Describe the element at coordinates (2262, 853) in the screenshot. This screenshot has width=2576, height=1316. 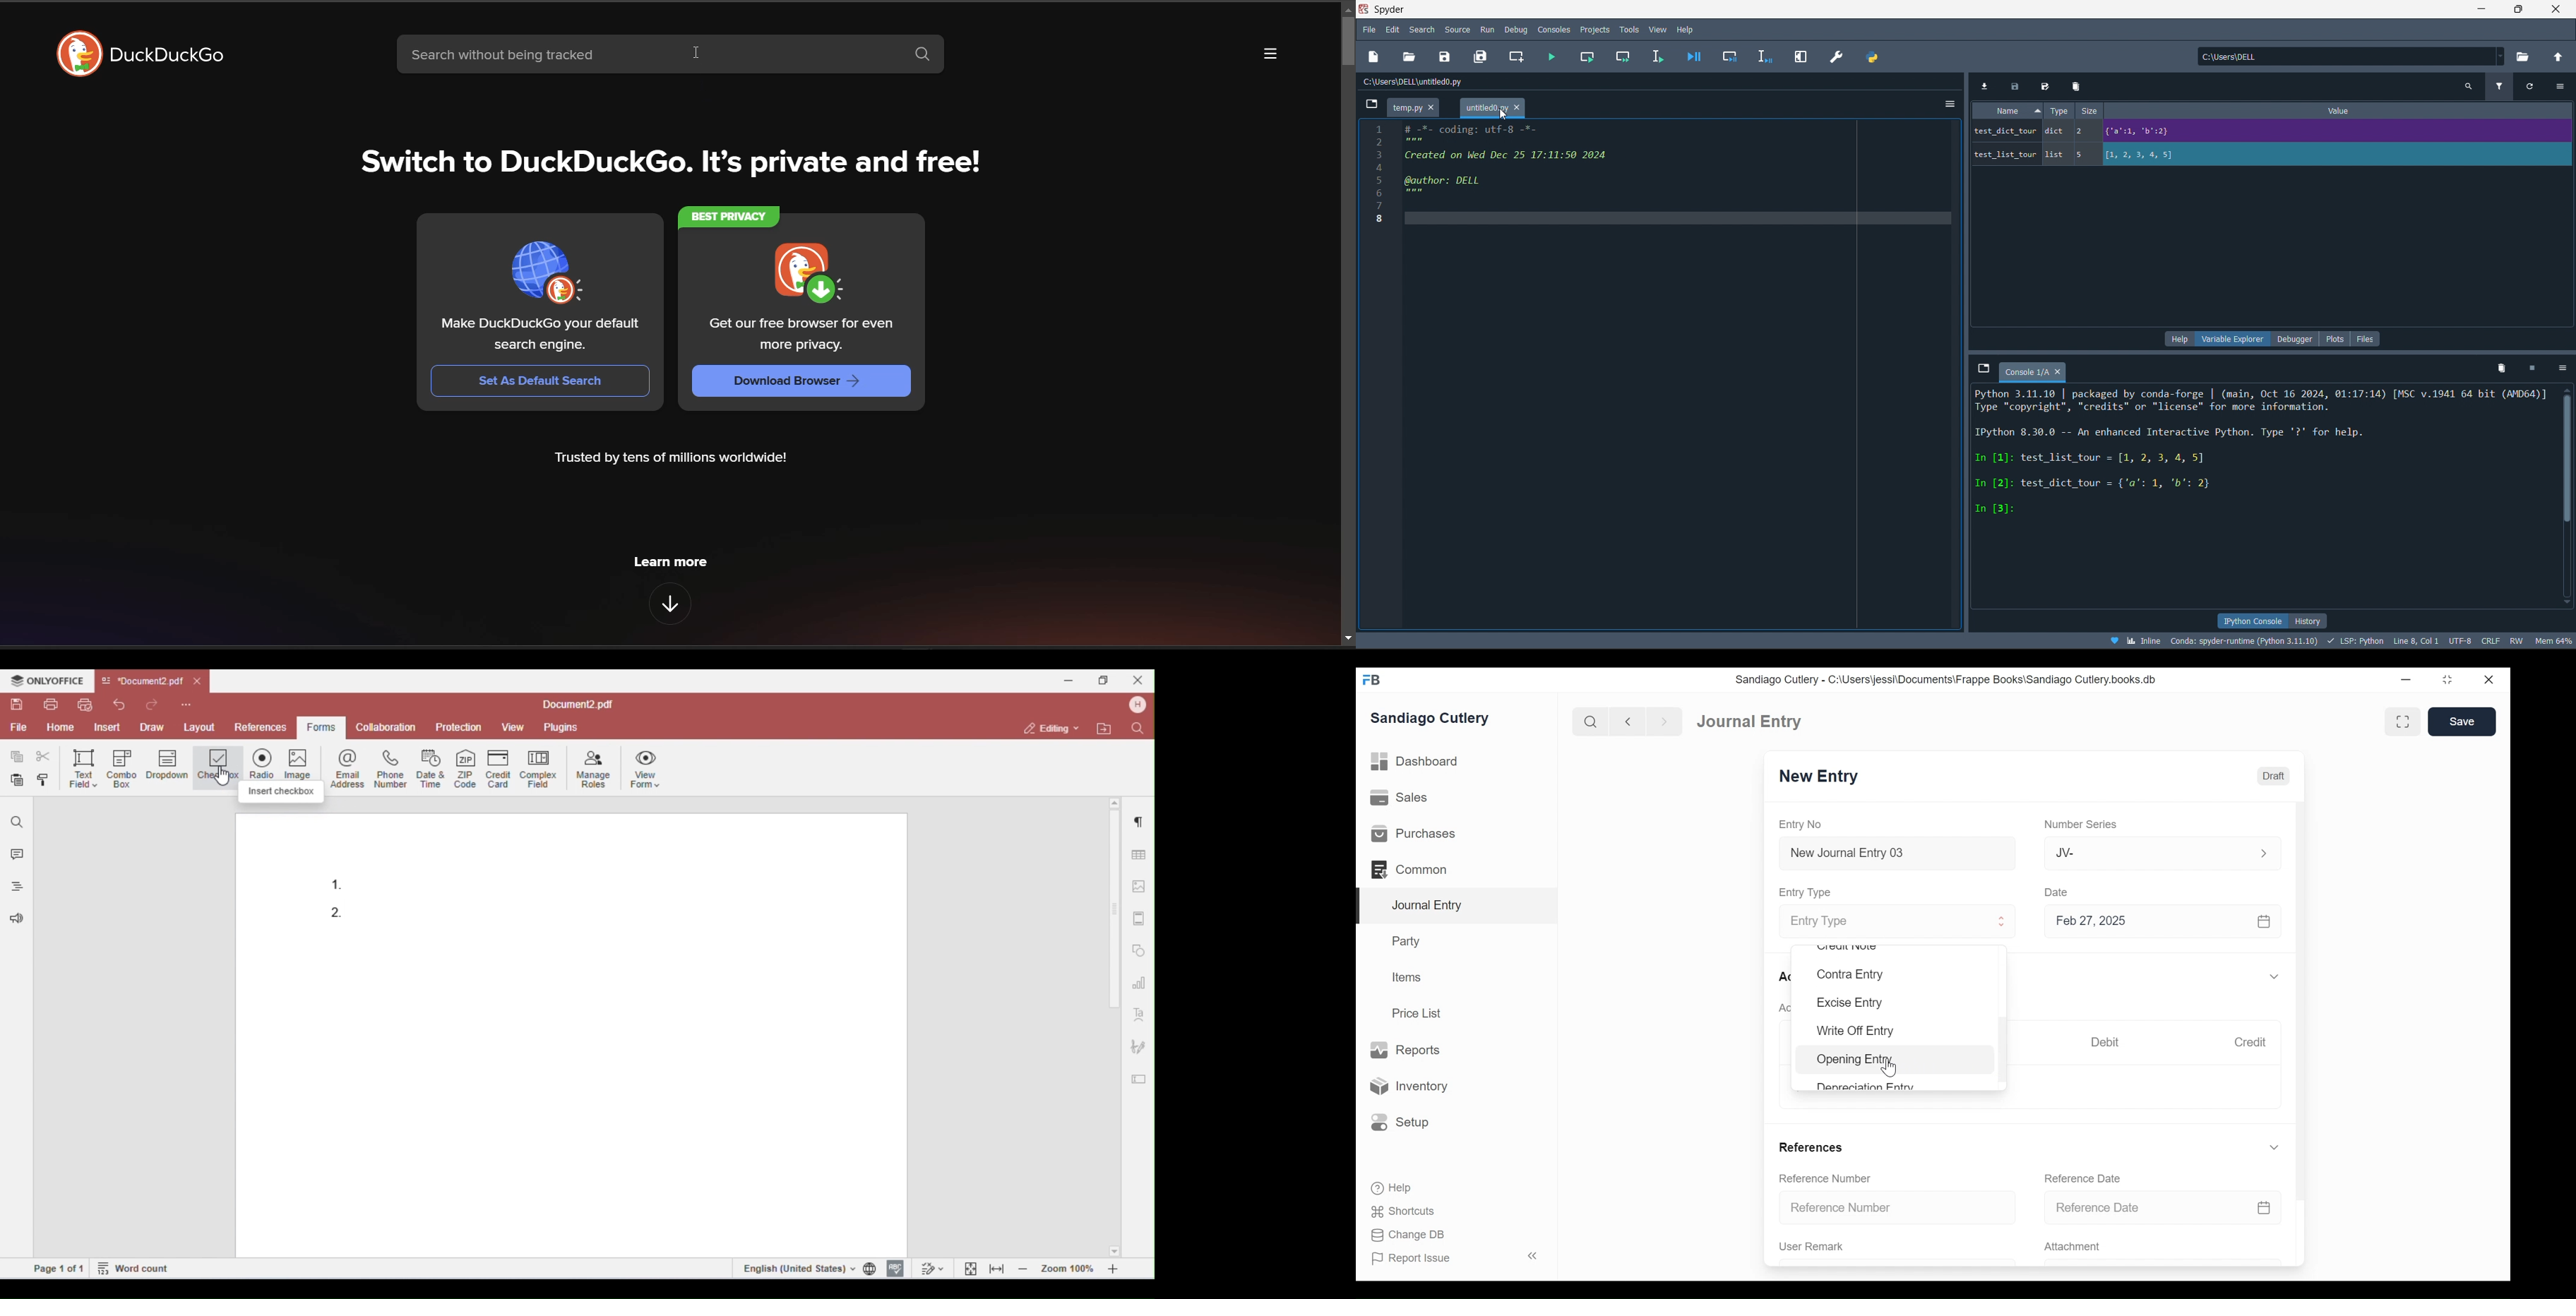
I see `Expand` at that location.